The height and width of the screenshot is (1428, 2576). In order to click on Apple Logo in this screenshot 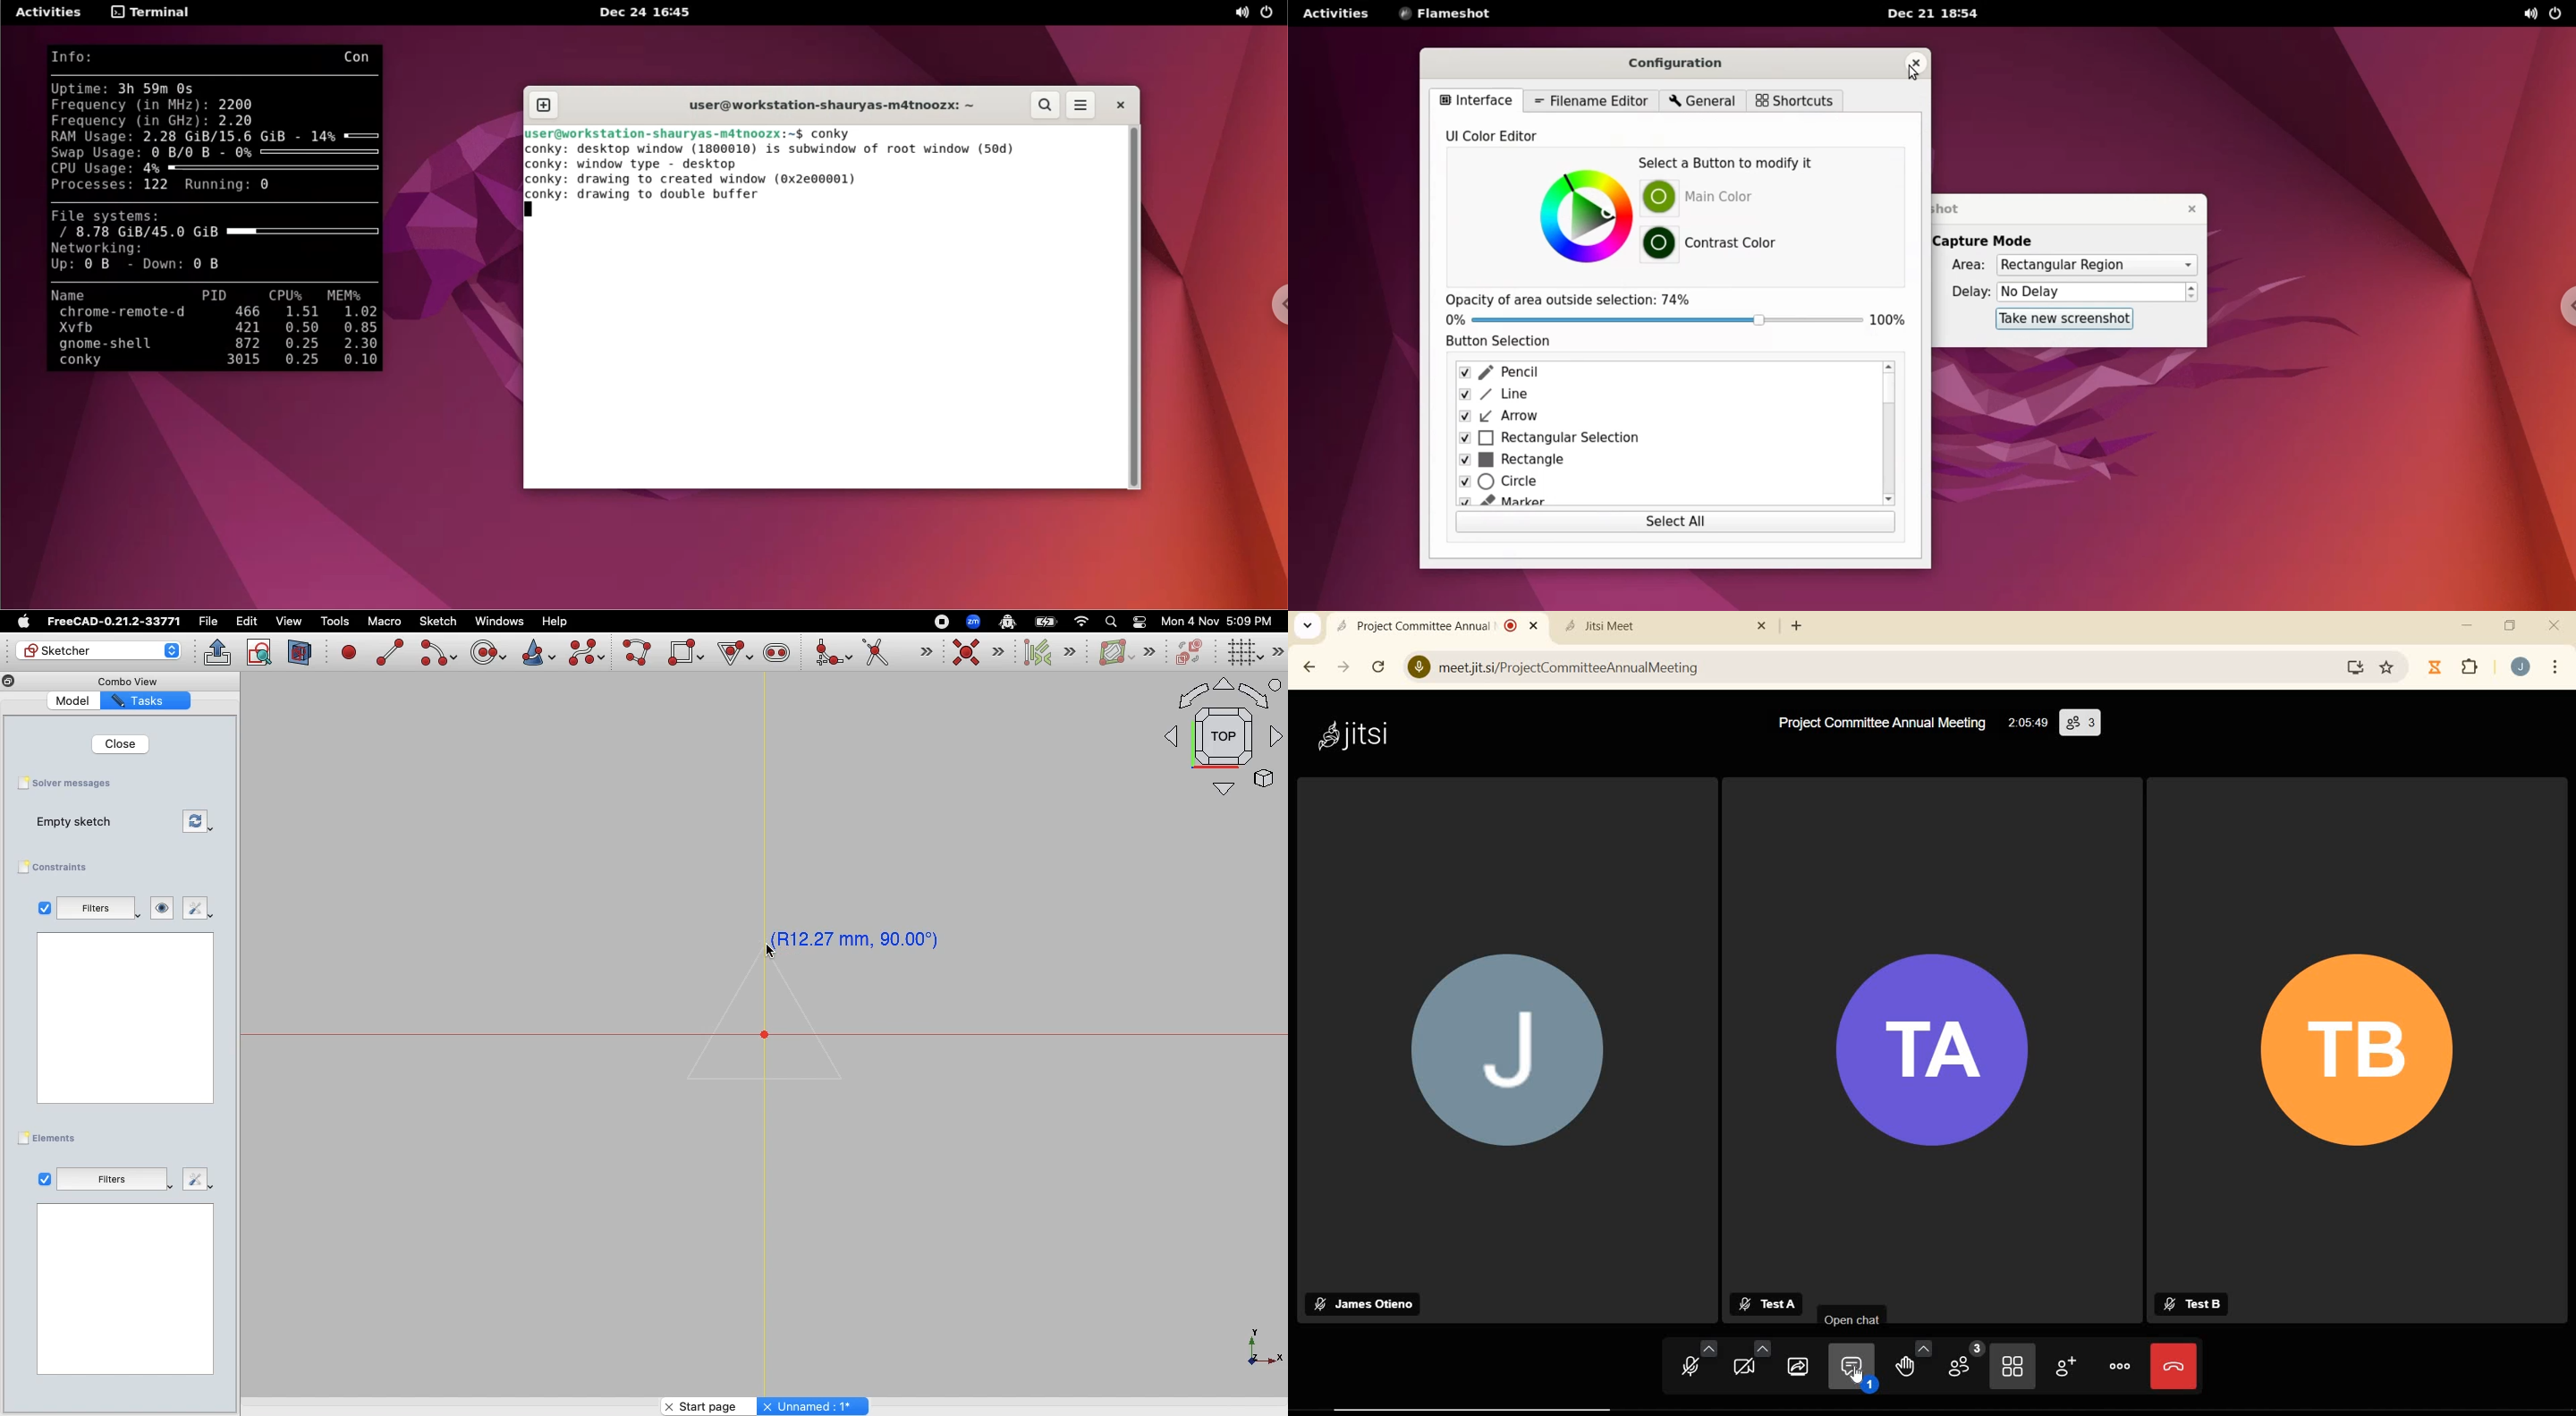, I will do `click(21, 622)`.